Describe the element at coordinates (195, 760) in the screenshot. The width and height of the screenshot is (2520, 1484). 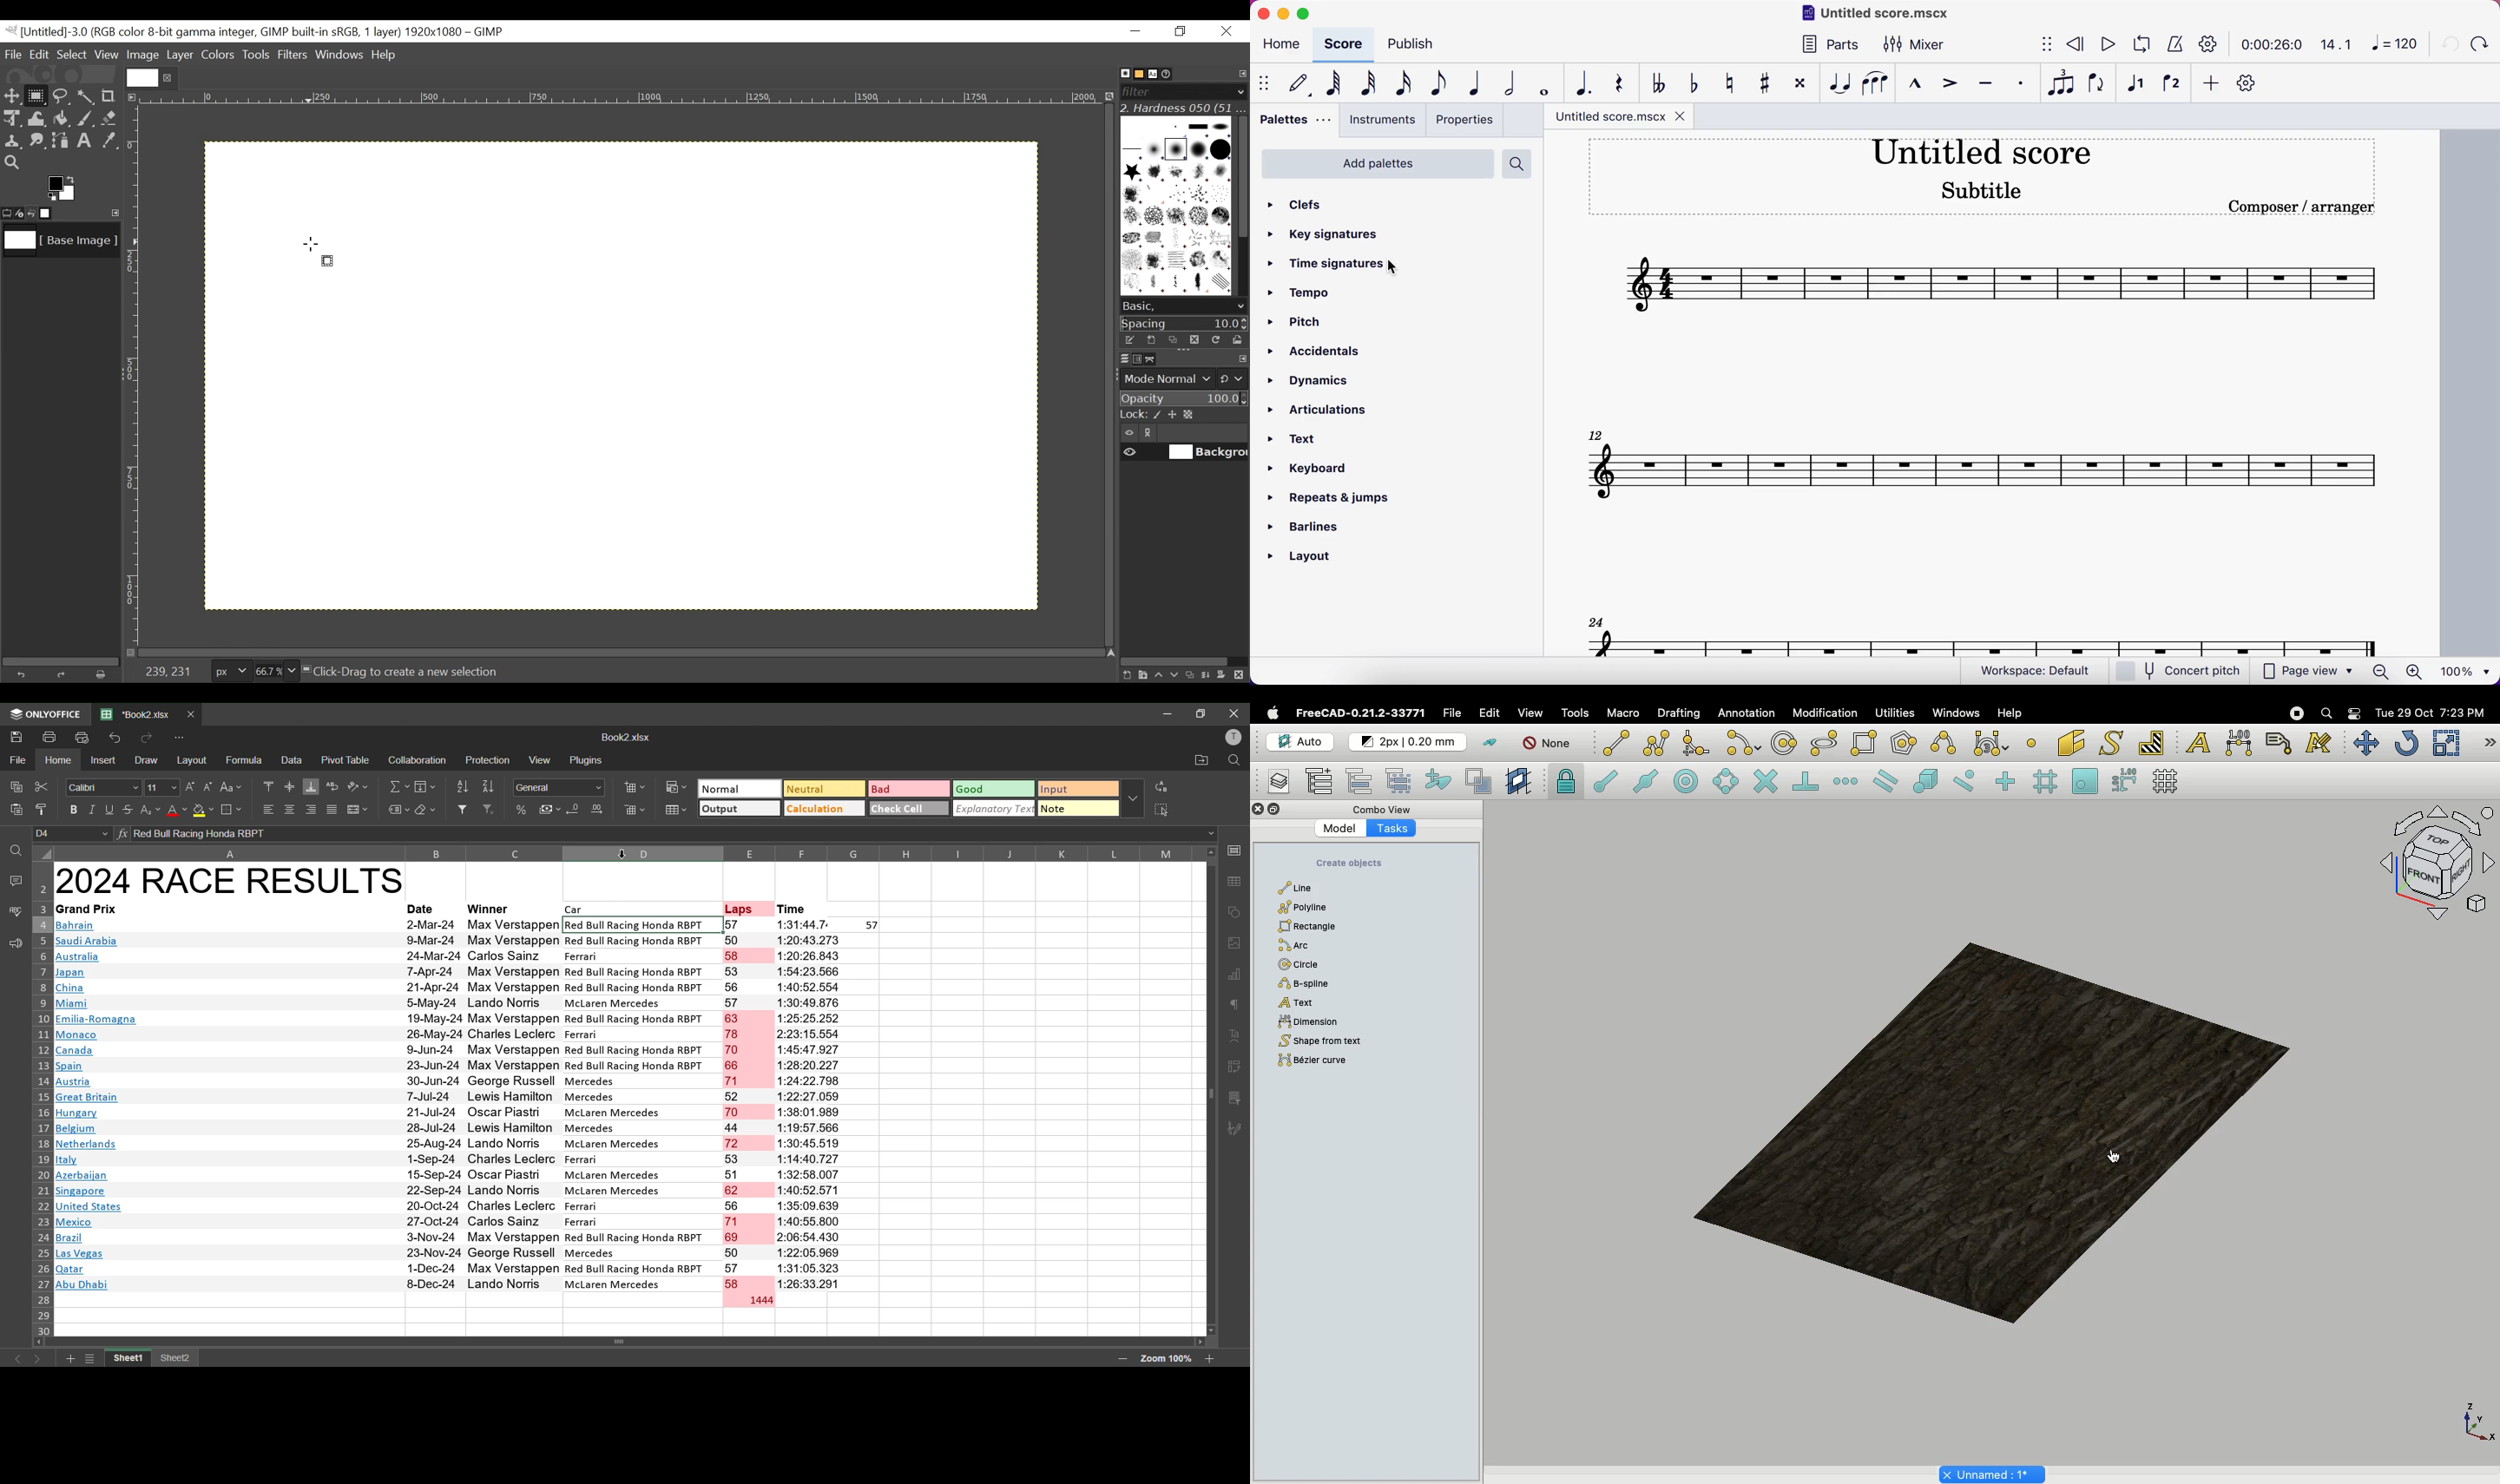
I see `layout` at that location.